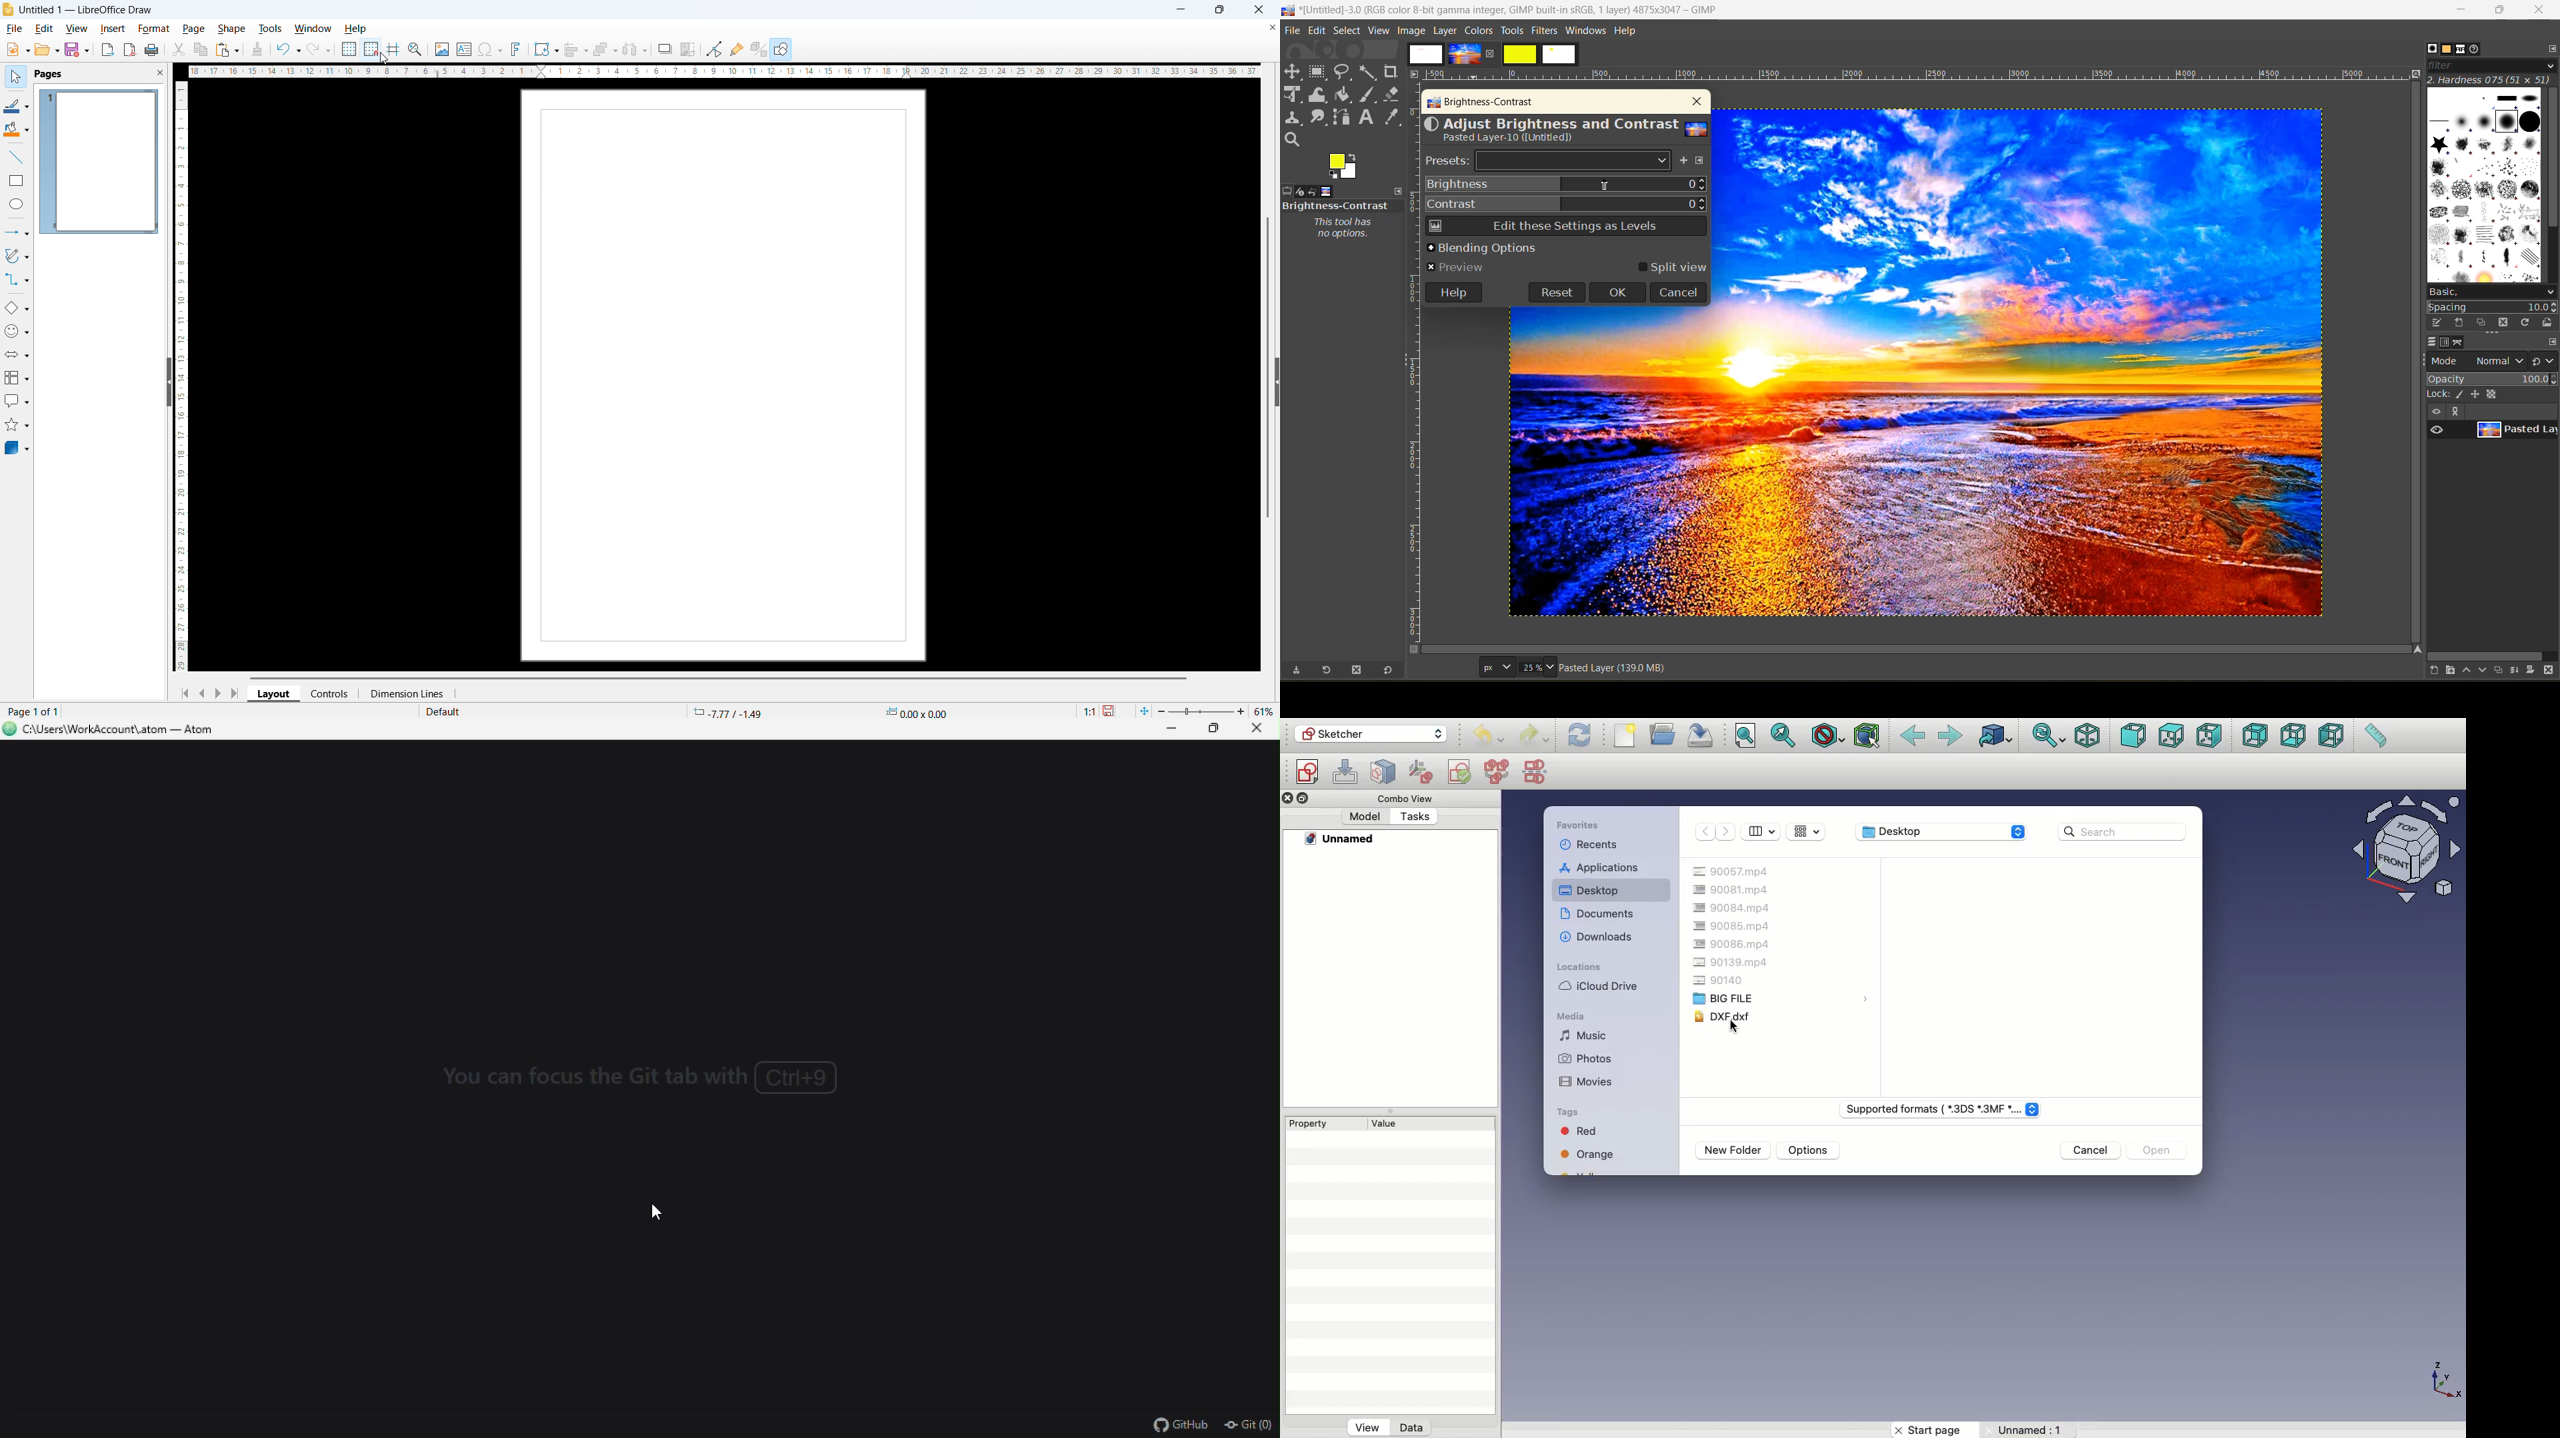  I want to click on Forward, so click(1951, 738).